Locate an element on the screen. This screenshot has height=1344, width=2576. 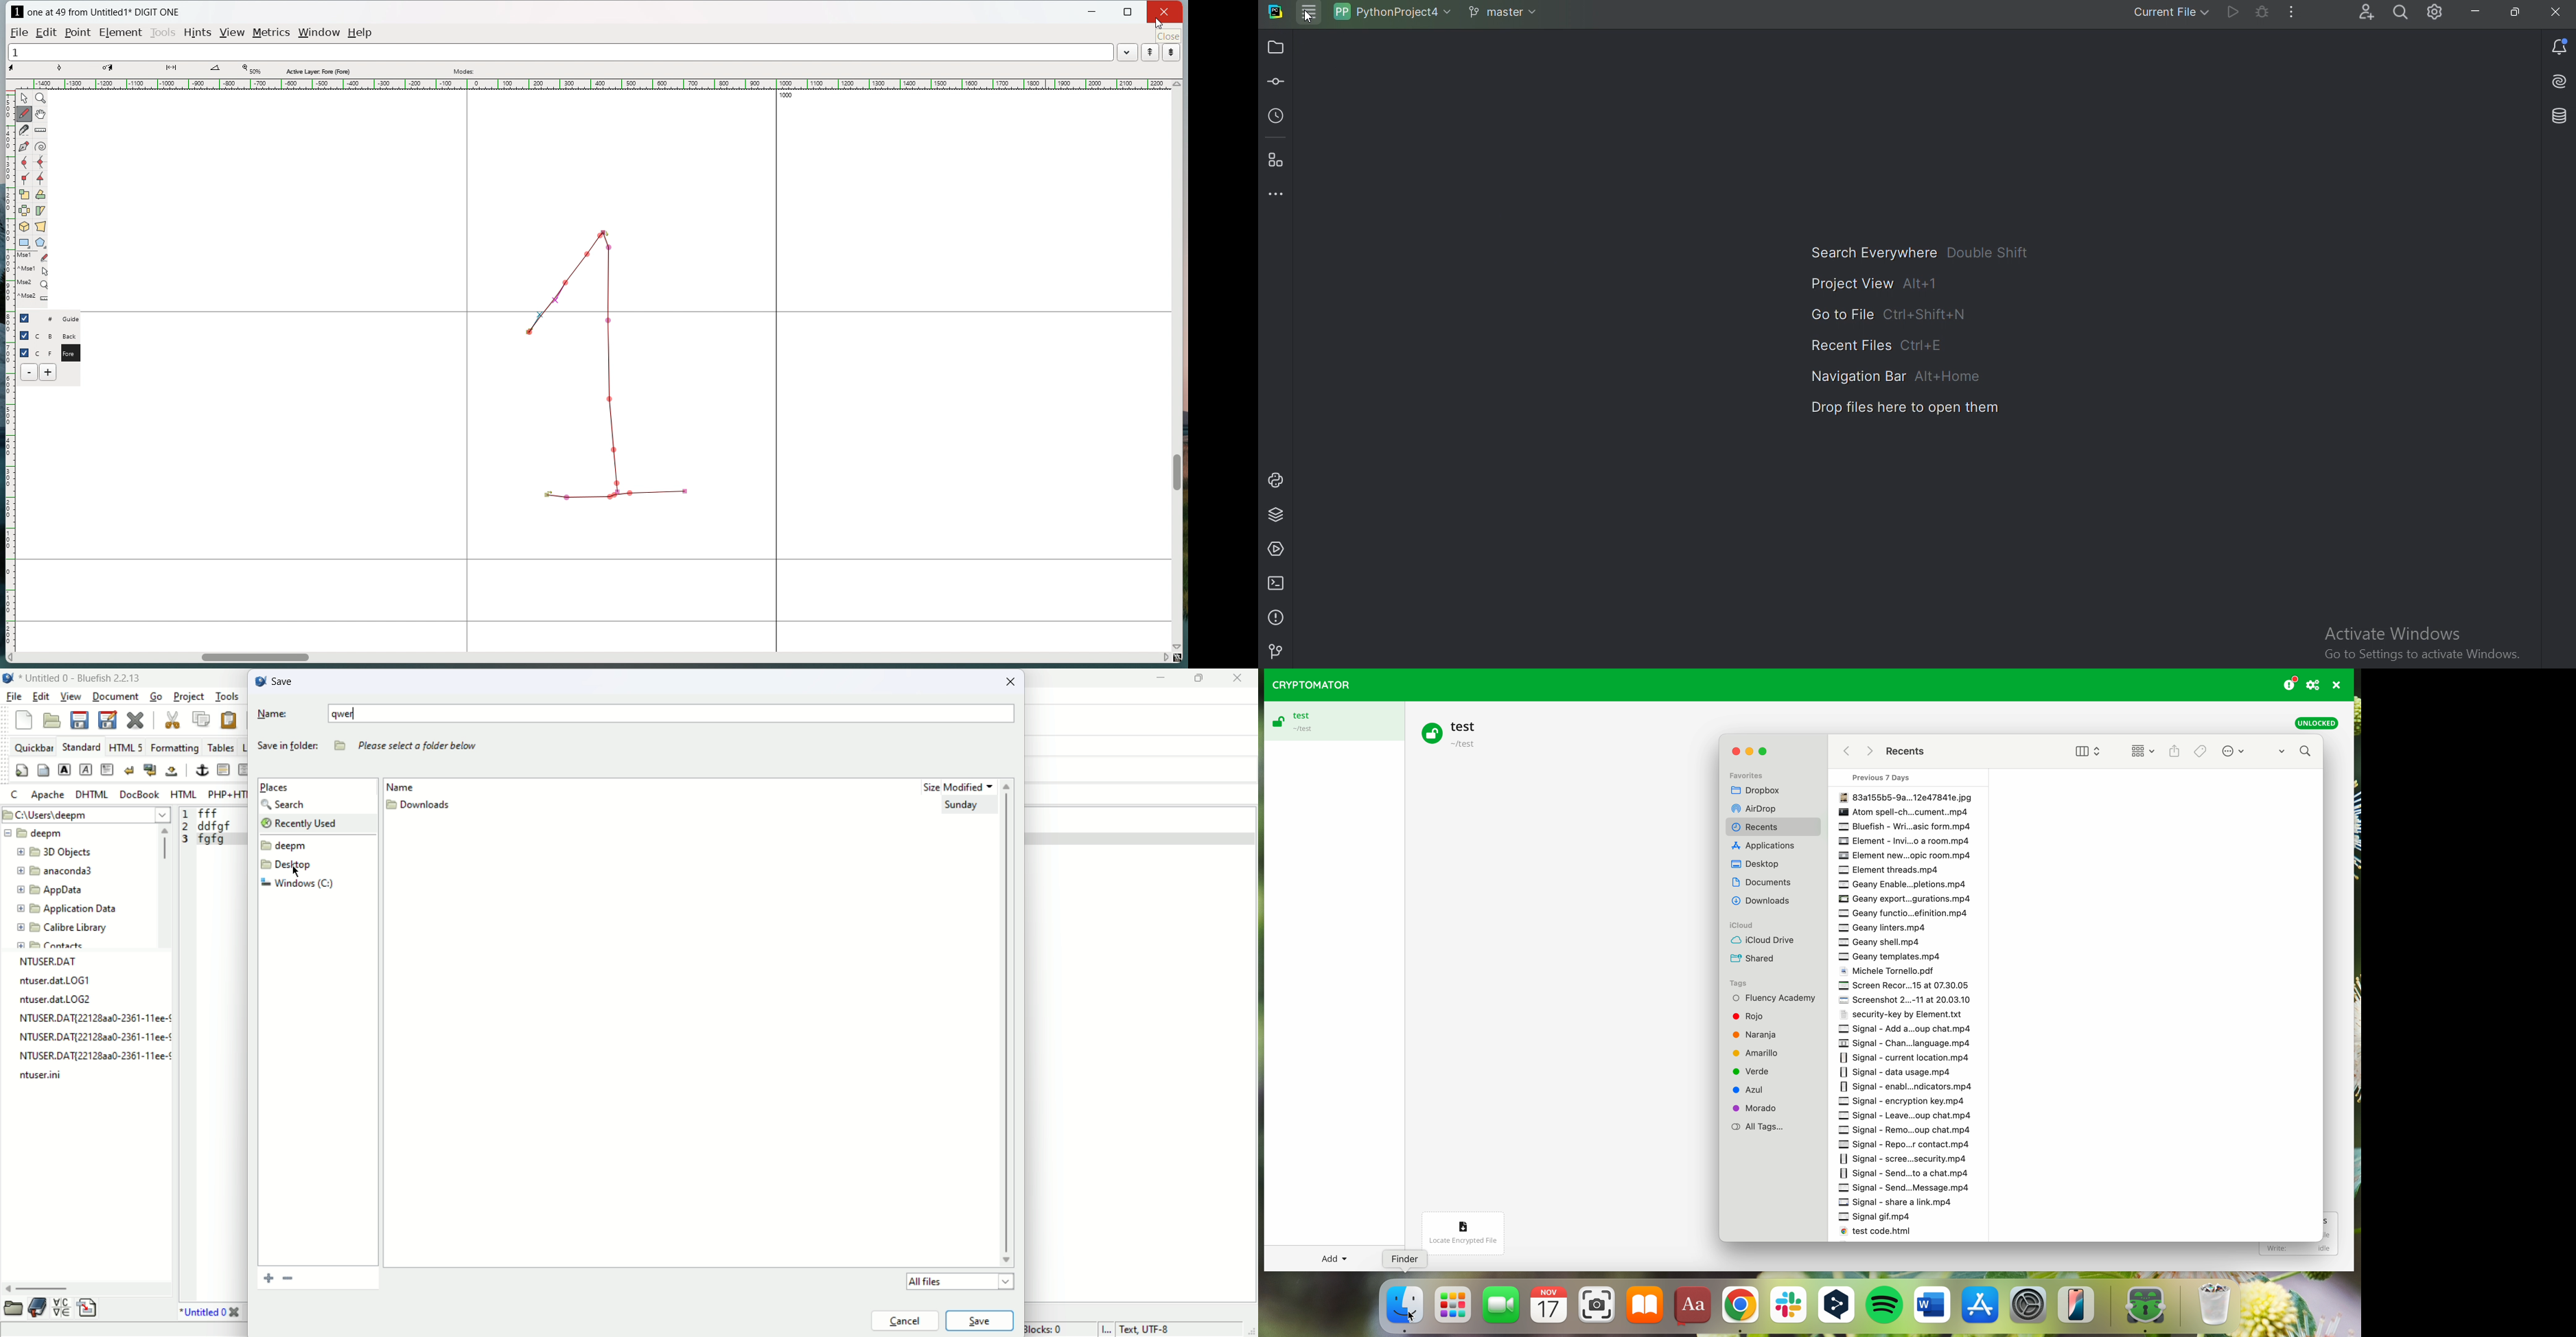
element is located at coordinates (120, 32).